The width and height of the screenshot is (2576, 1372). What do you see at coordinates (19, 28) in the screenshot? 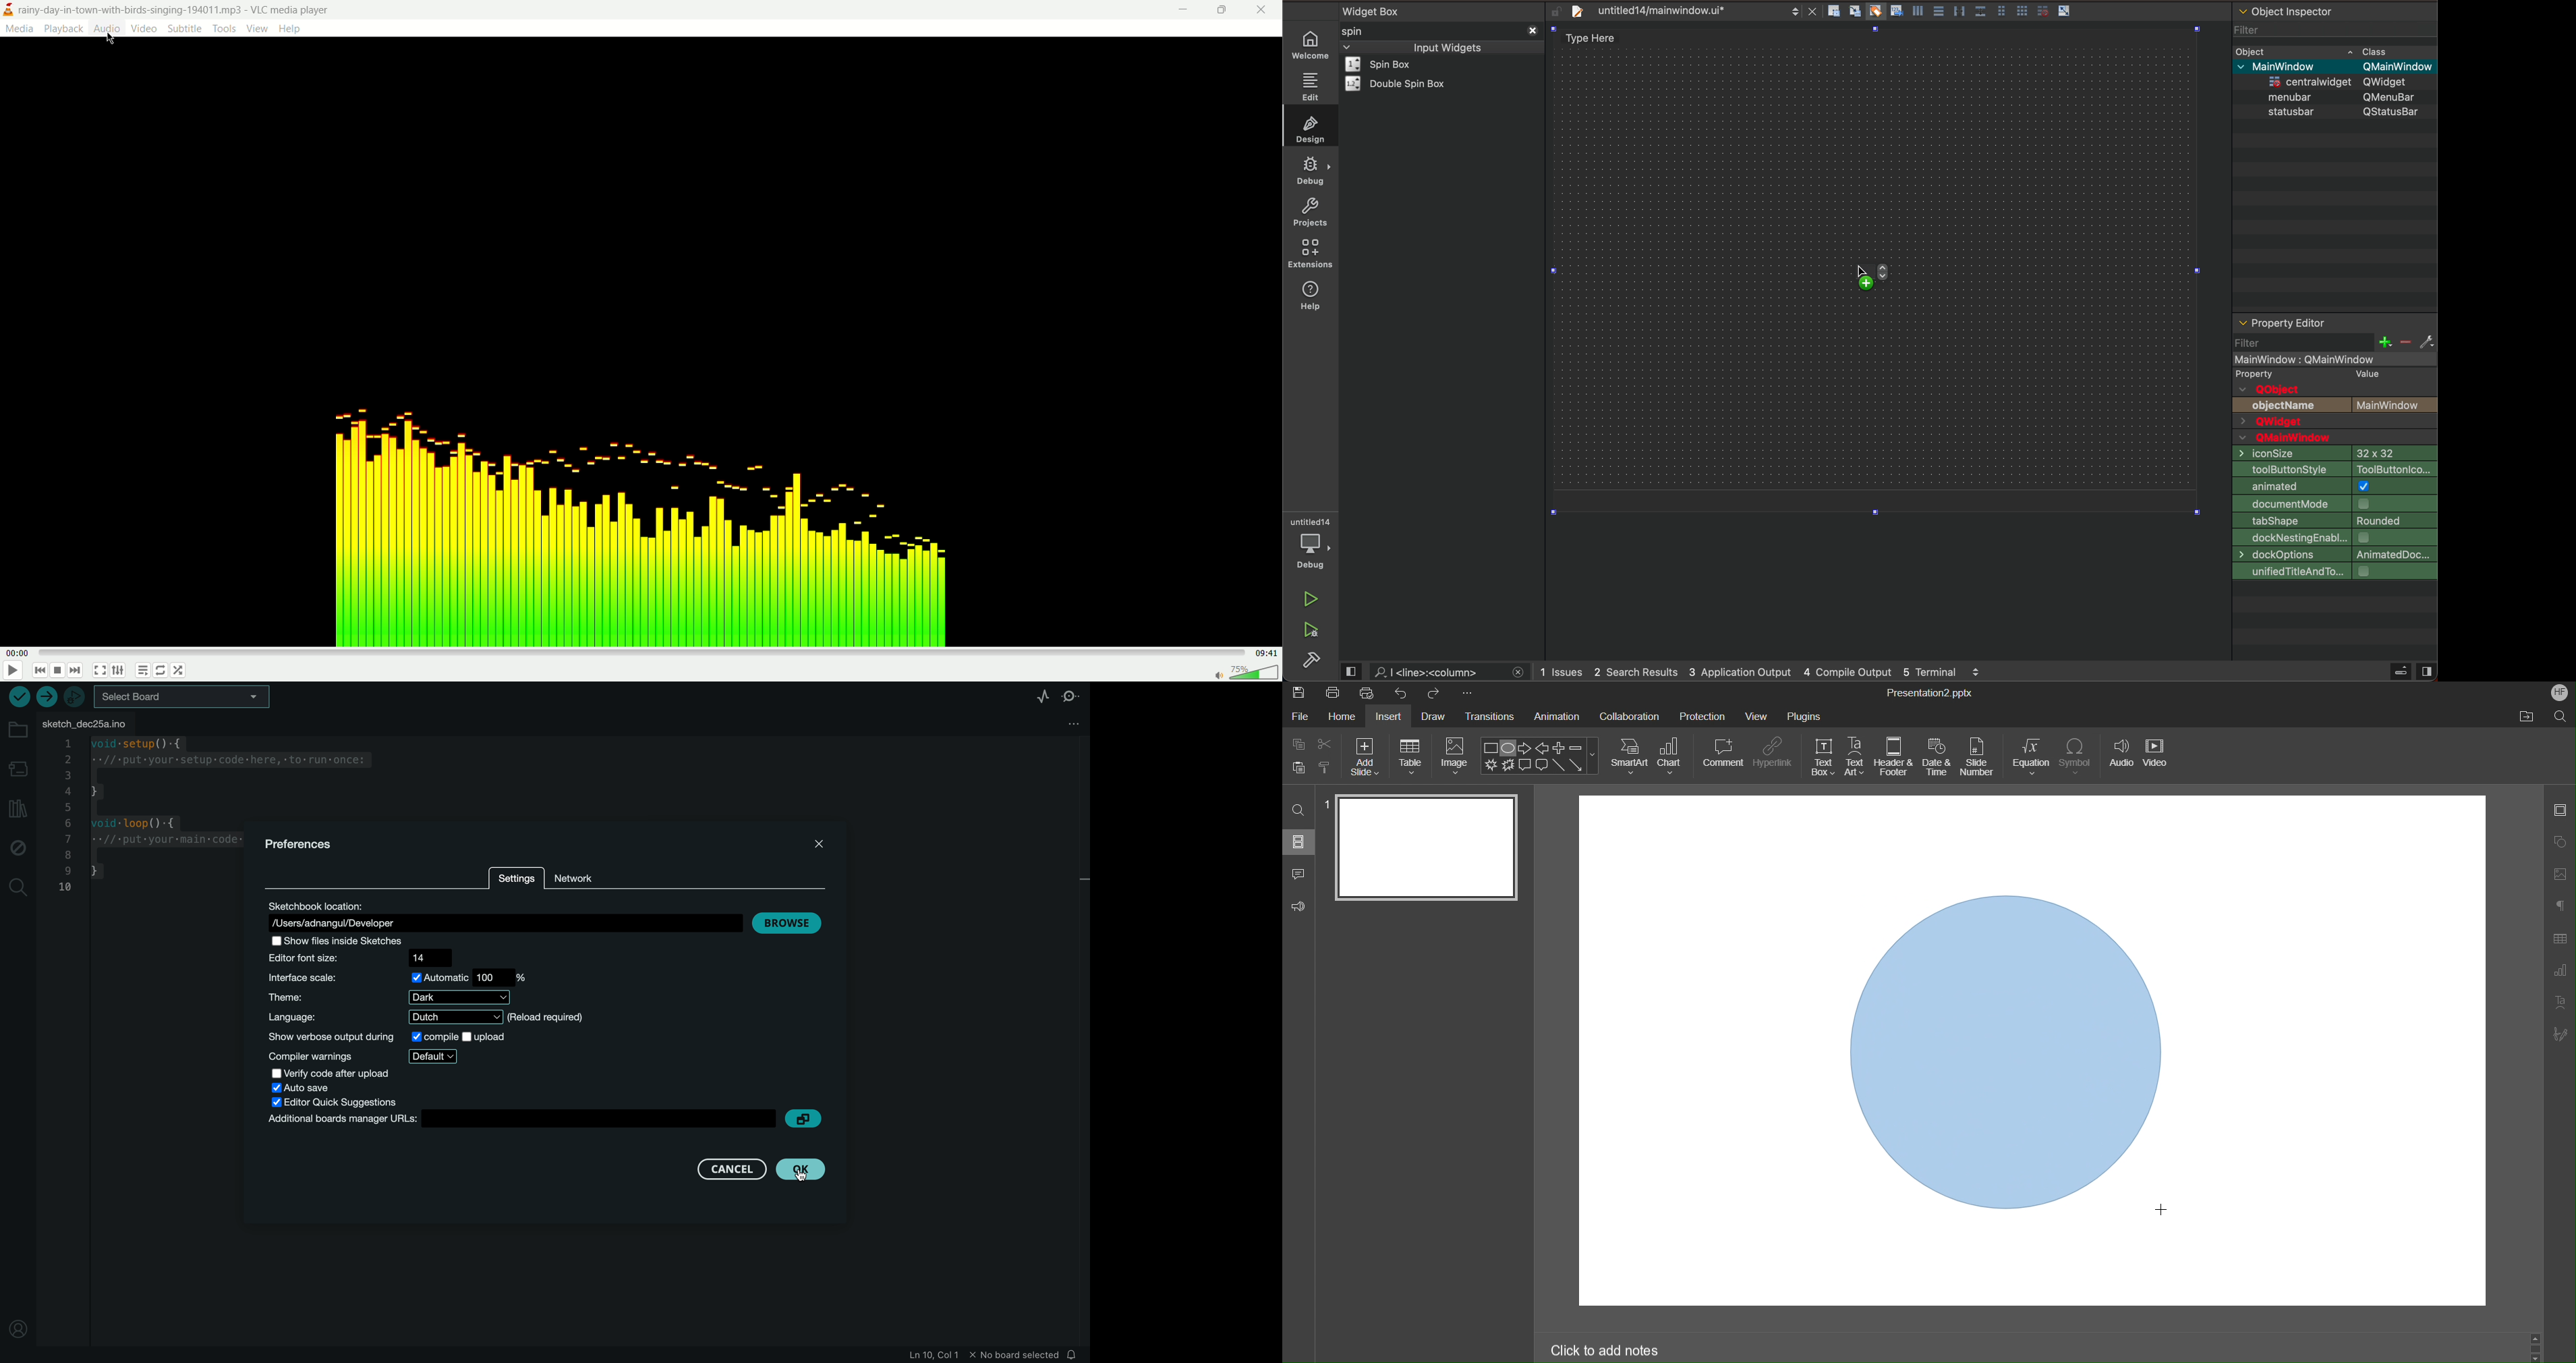
I see `media` at bounding box center [19, 28].